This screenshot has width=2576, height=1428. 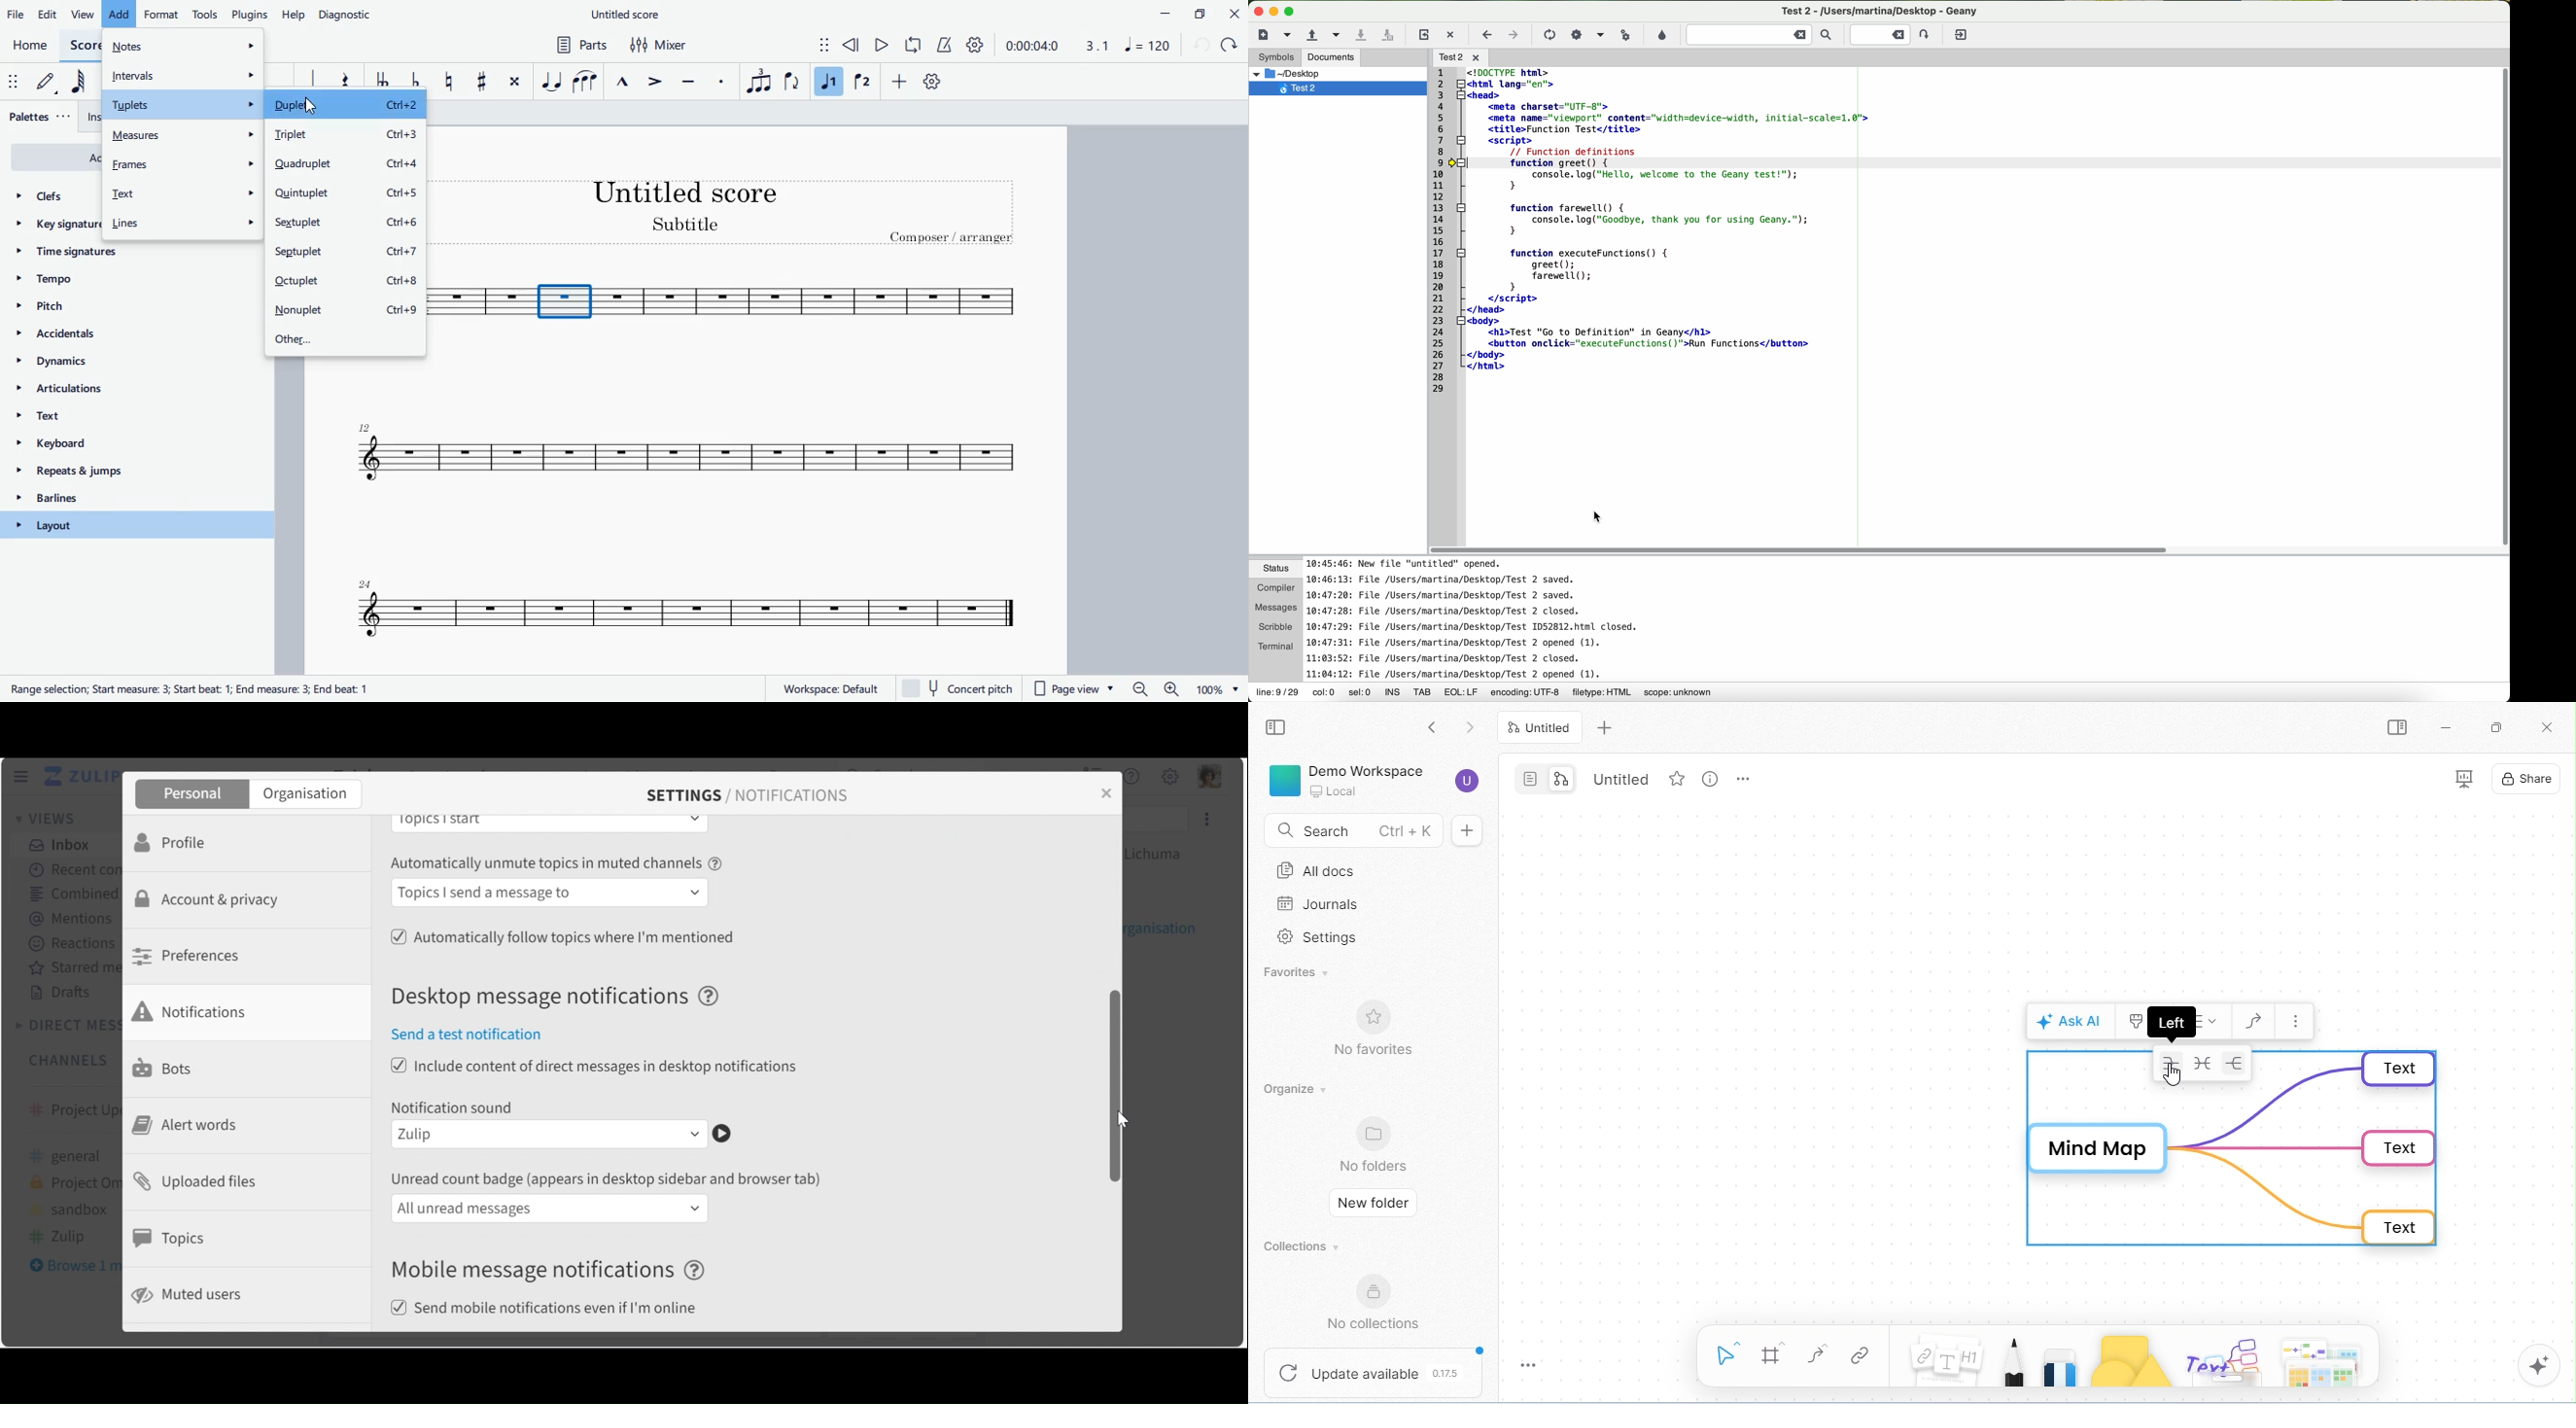 What do you see at coordinates (450, 80) in the screenshot?
I see `toggle natural` at bounding box center [450, 80].